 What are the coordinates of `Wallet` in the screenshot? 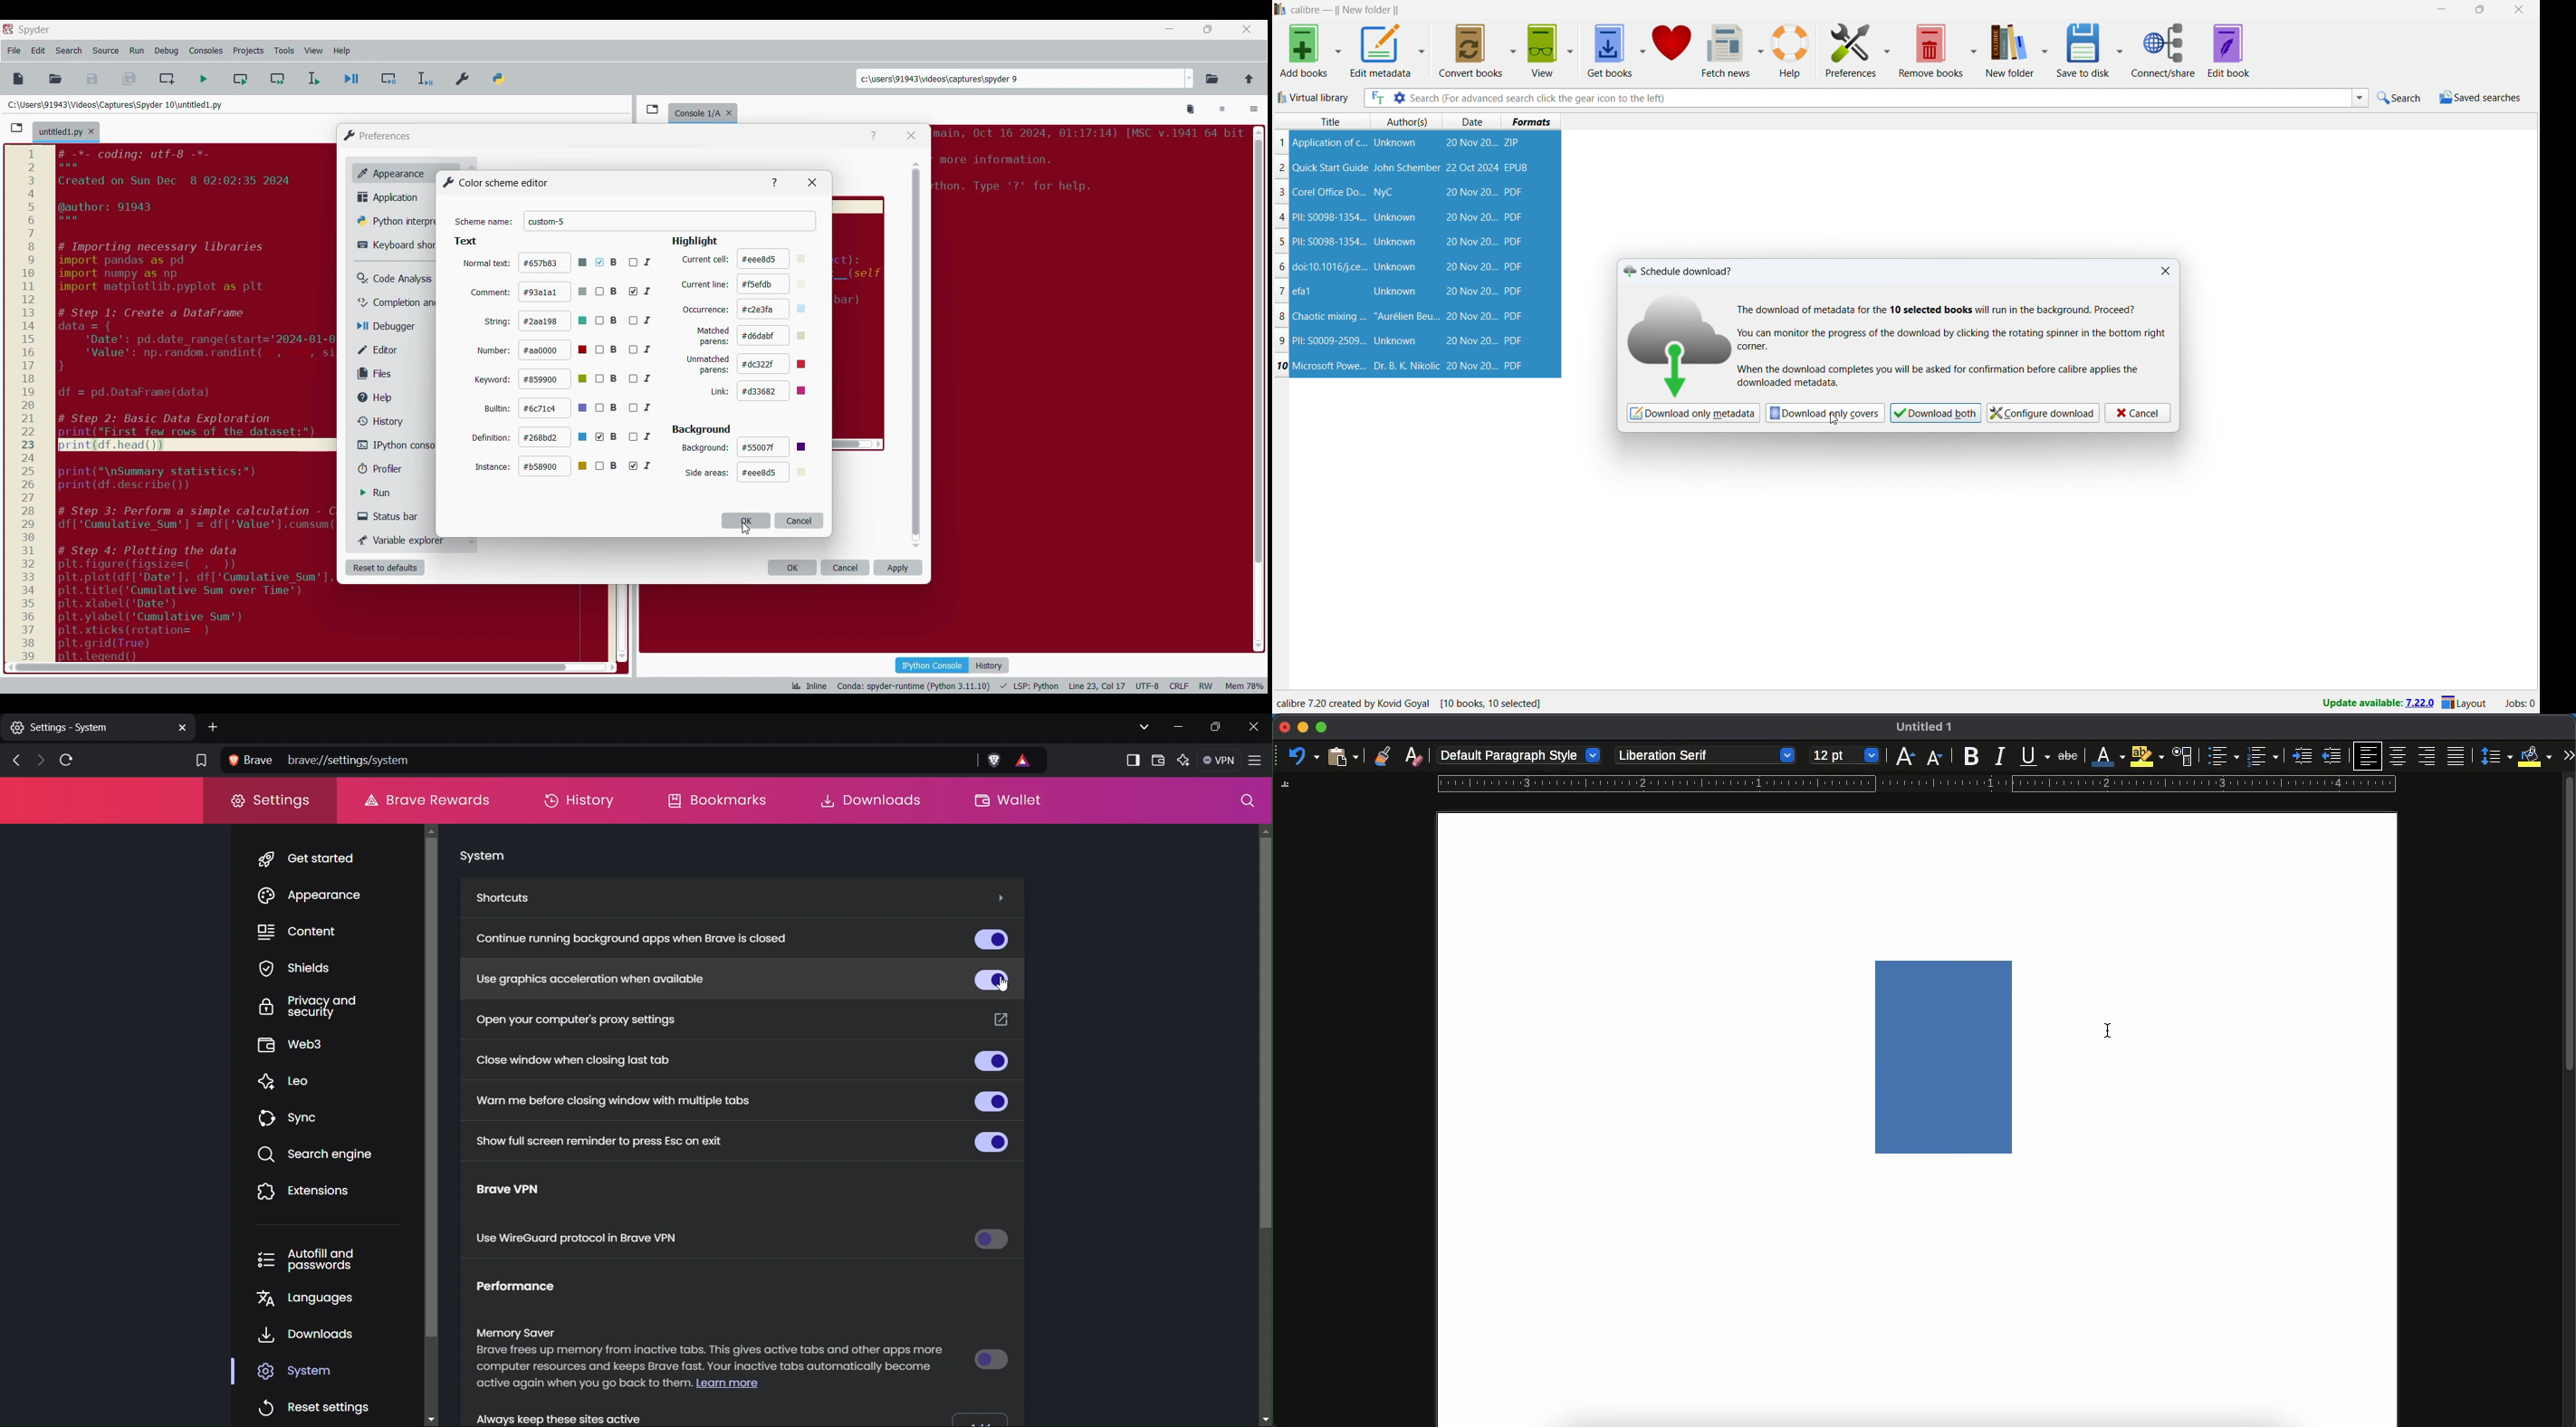 It's located at (1157, 759).